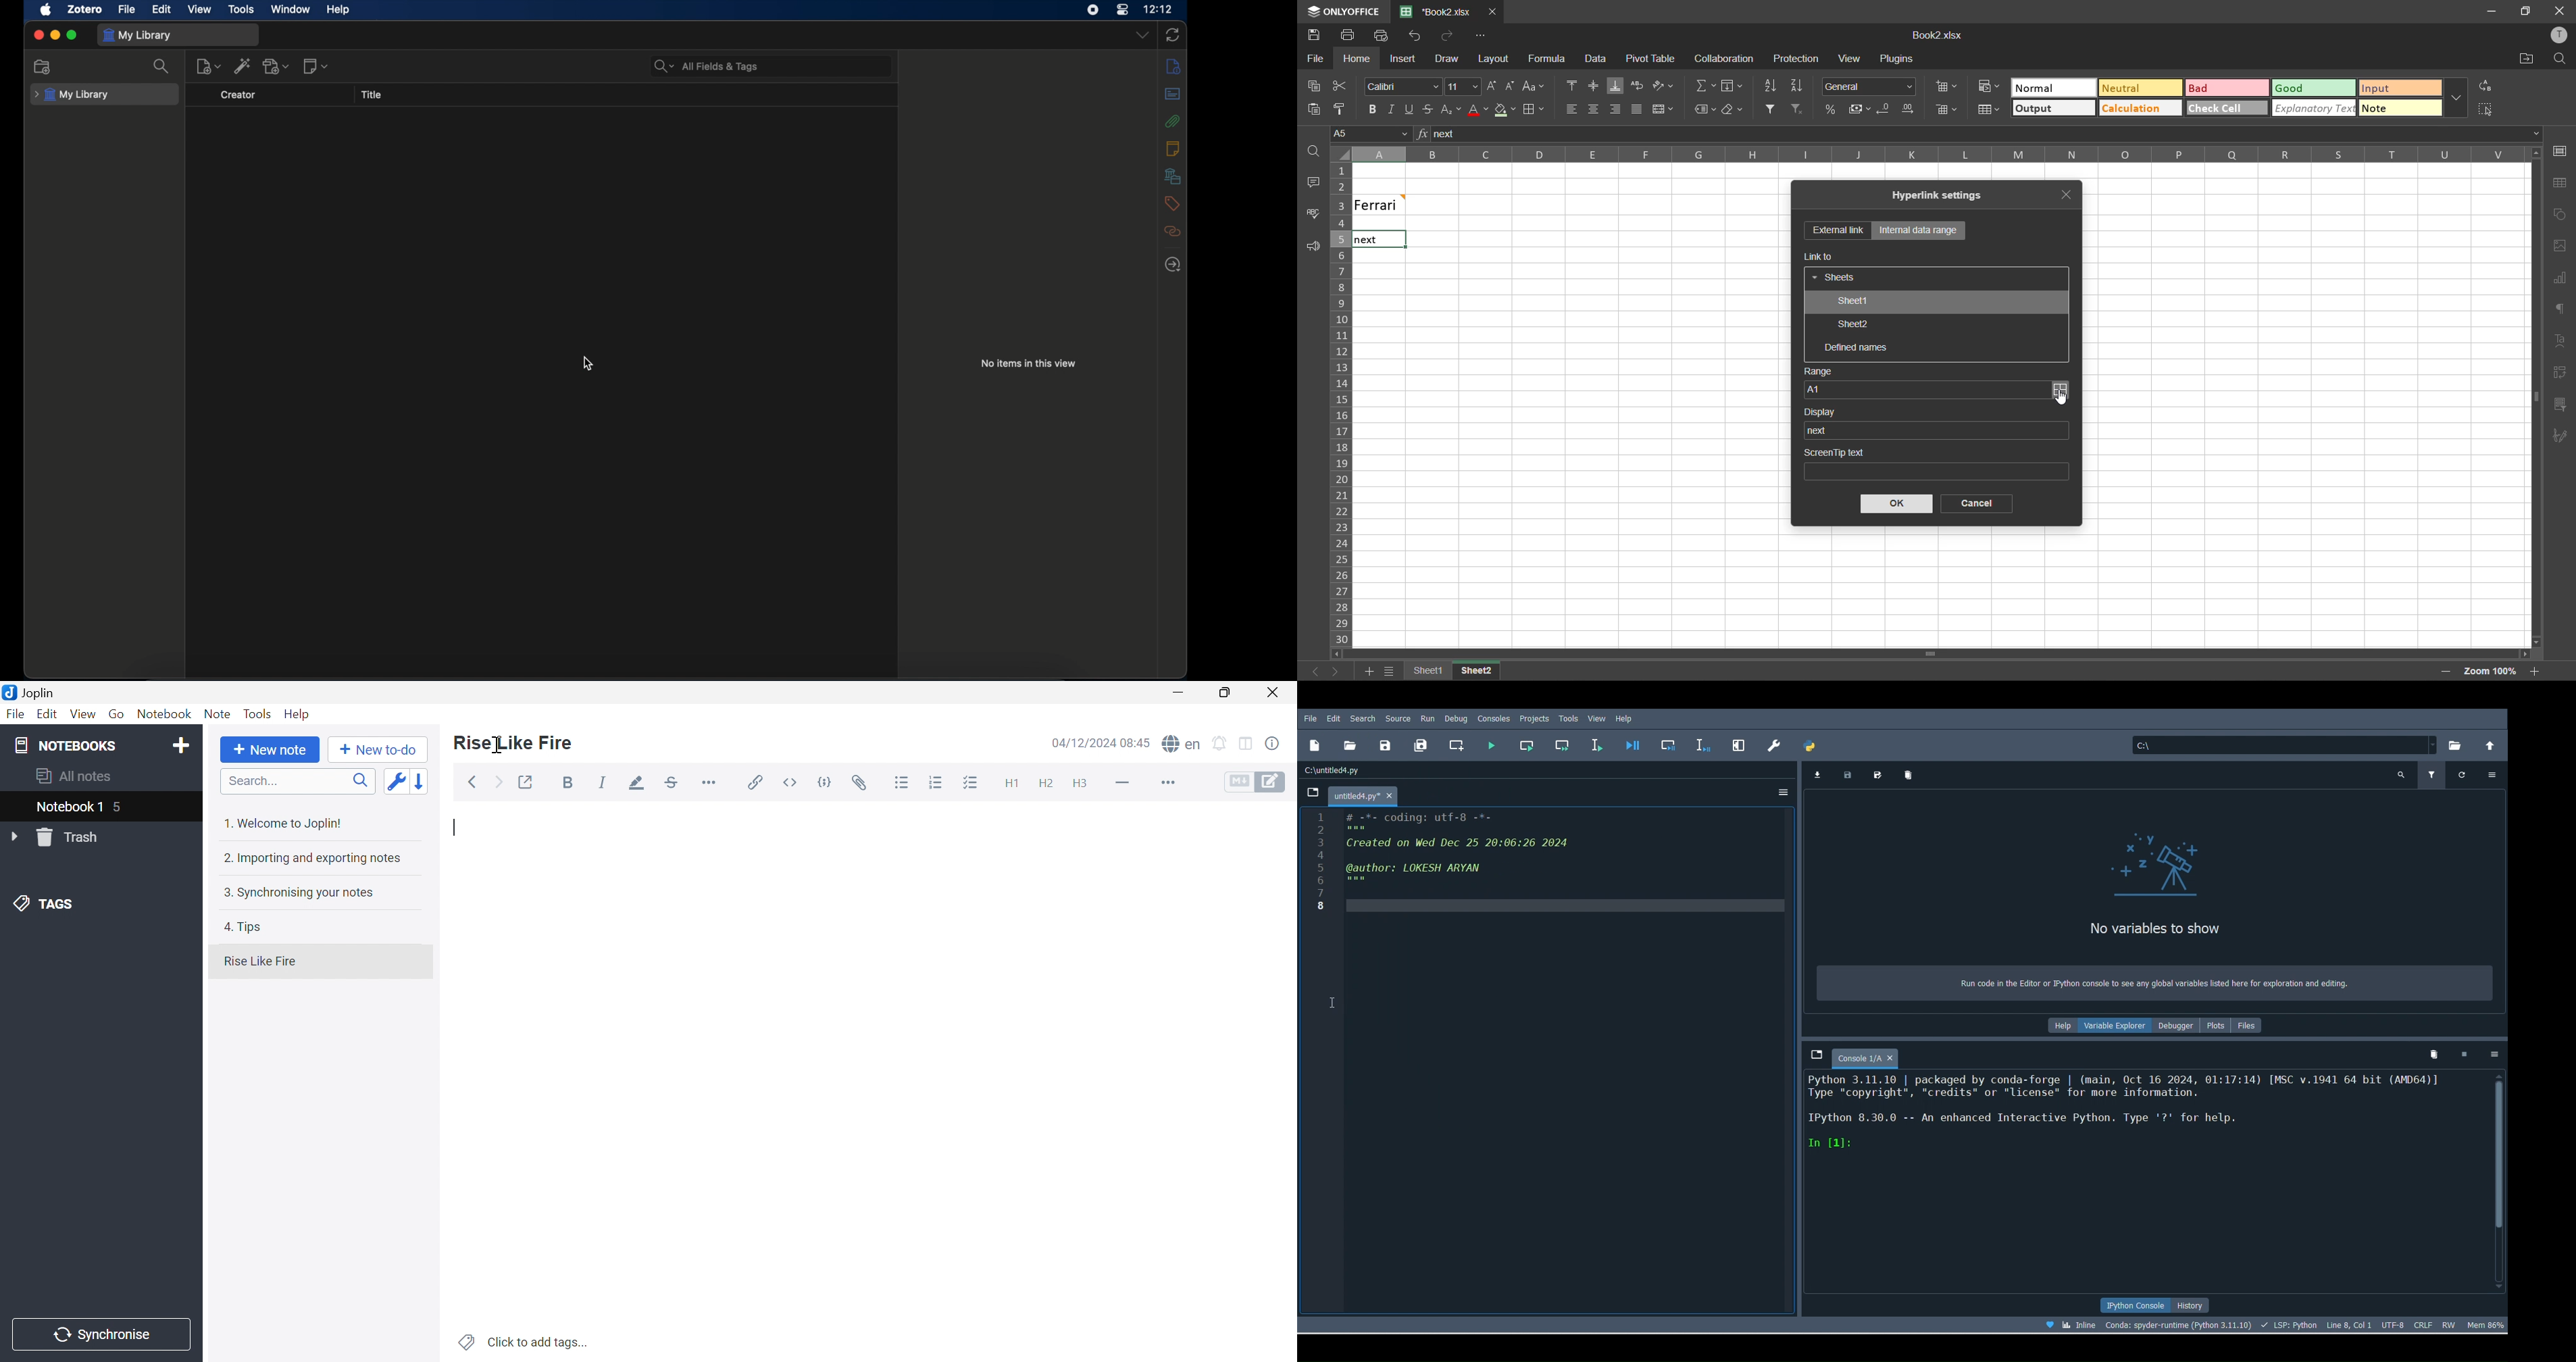 Image resolution: width=2576 pixels, height=1372 pixels. What do you see at coordinates (1852, 303) in the screenshot?
I see `sheet1` at bounding box center [1852, 303].